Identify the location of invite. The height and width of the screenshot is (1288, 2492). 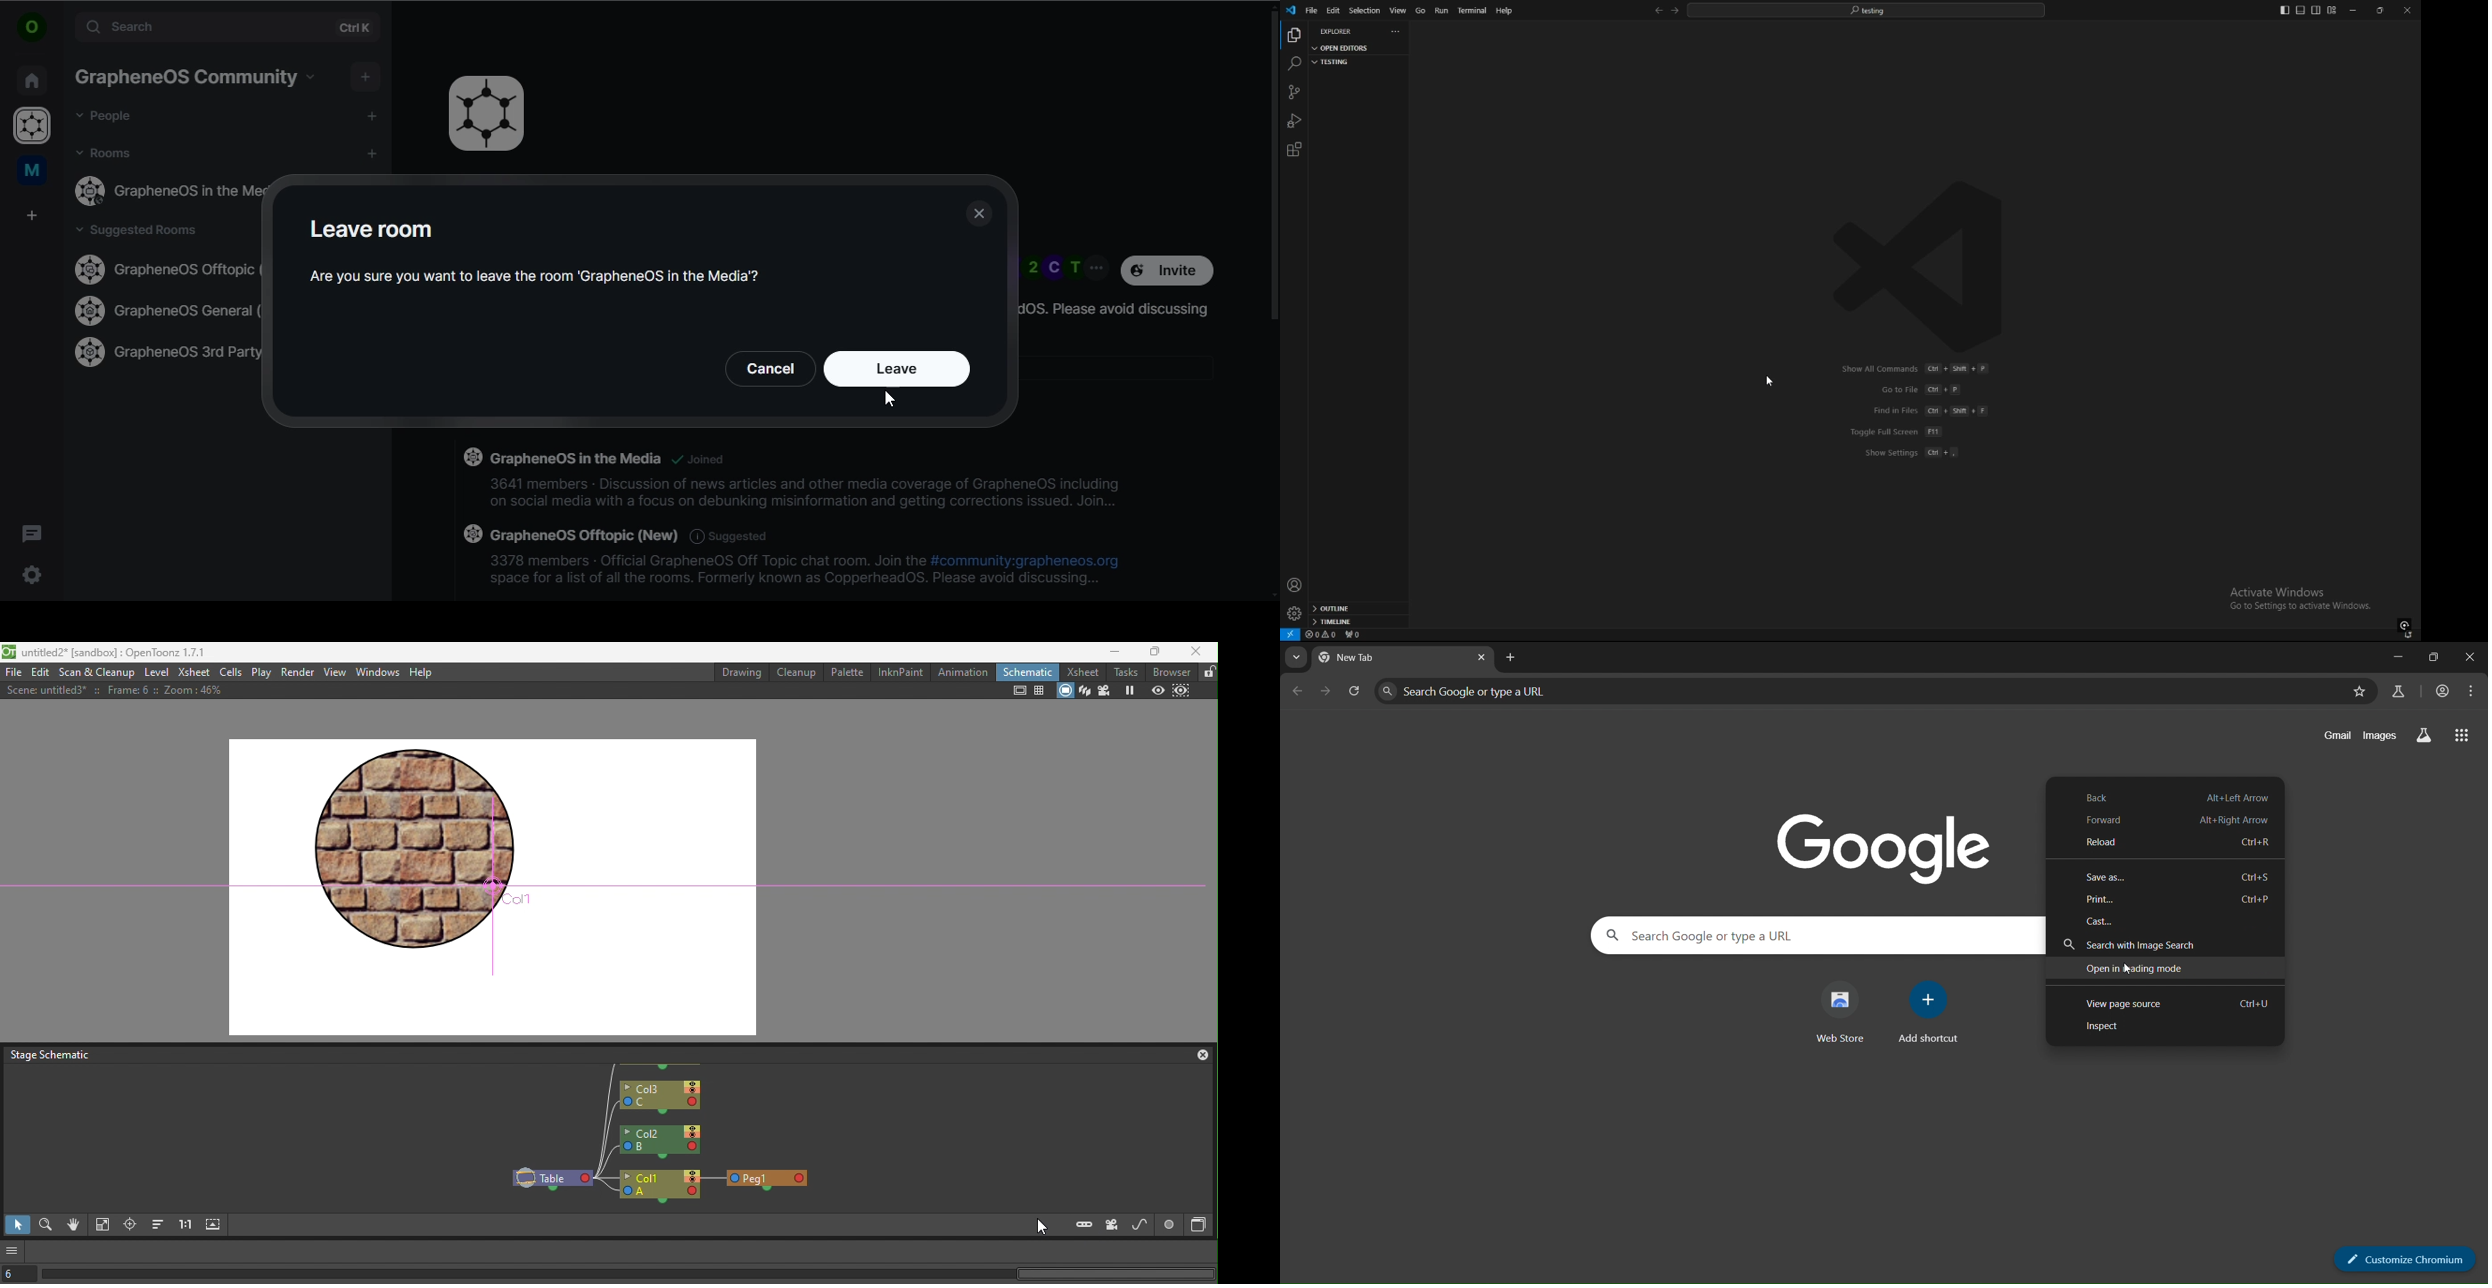
(1168, 270).